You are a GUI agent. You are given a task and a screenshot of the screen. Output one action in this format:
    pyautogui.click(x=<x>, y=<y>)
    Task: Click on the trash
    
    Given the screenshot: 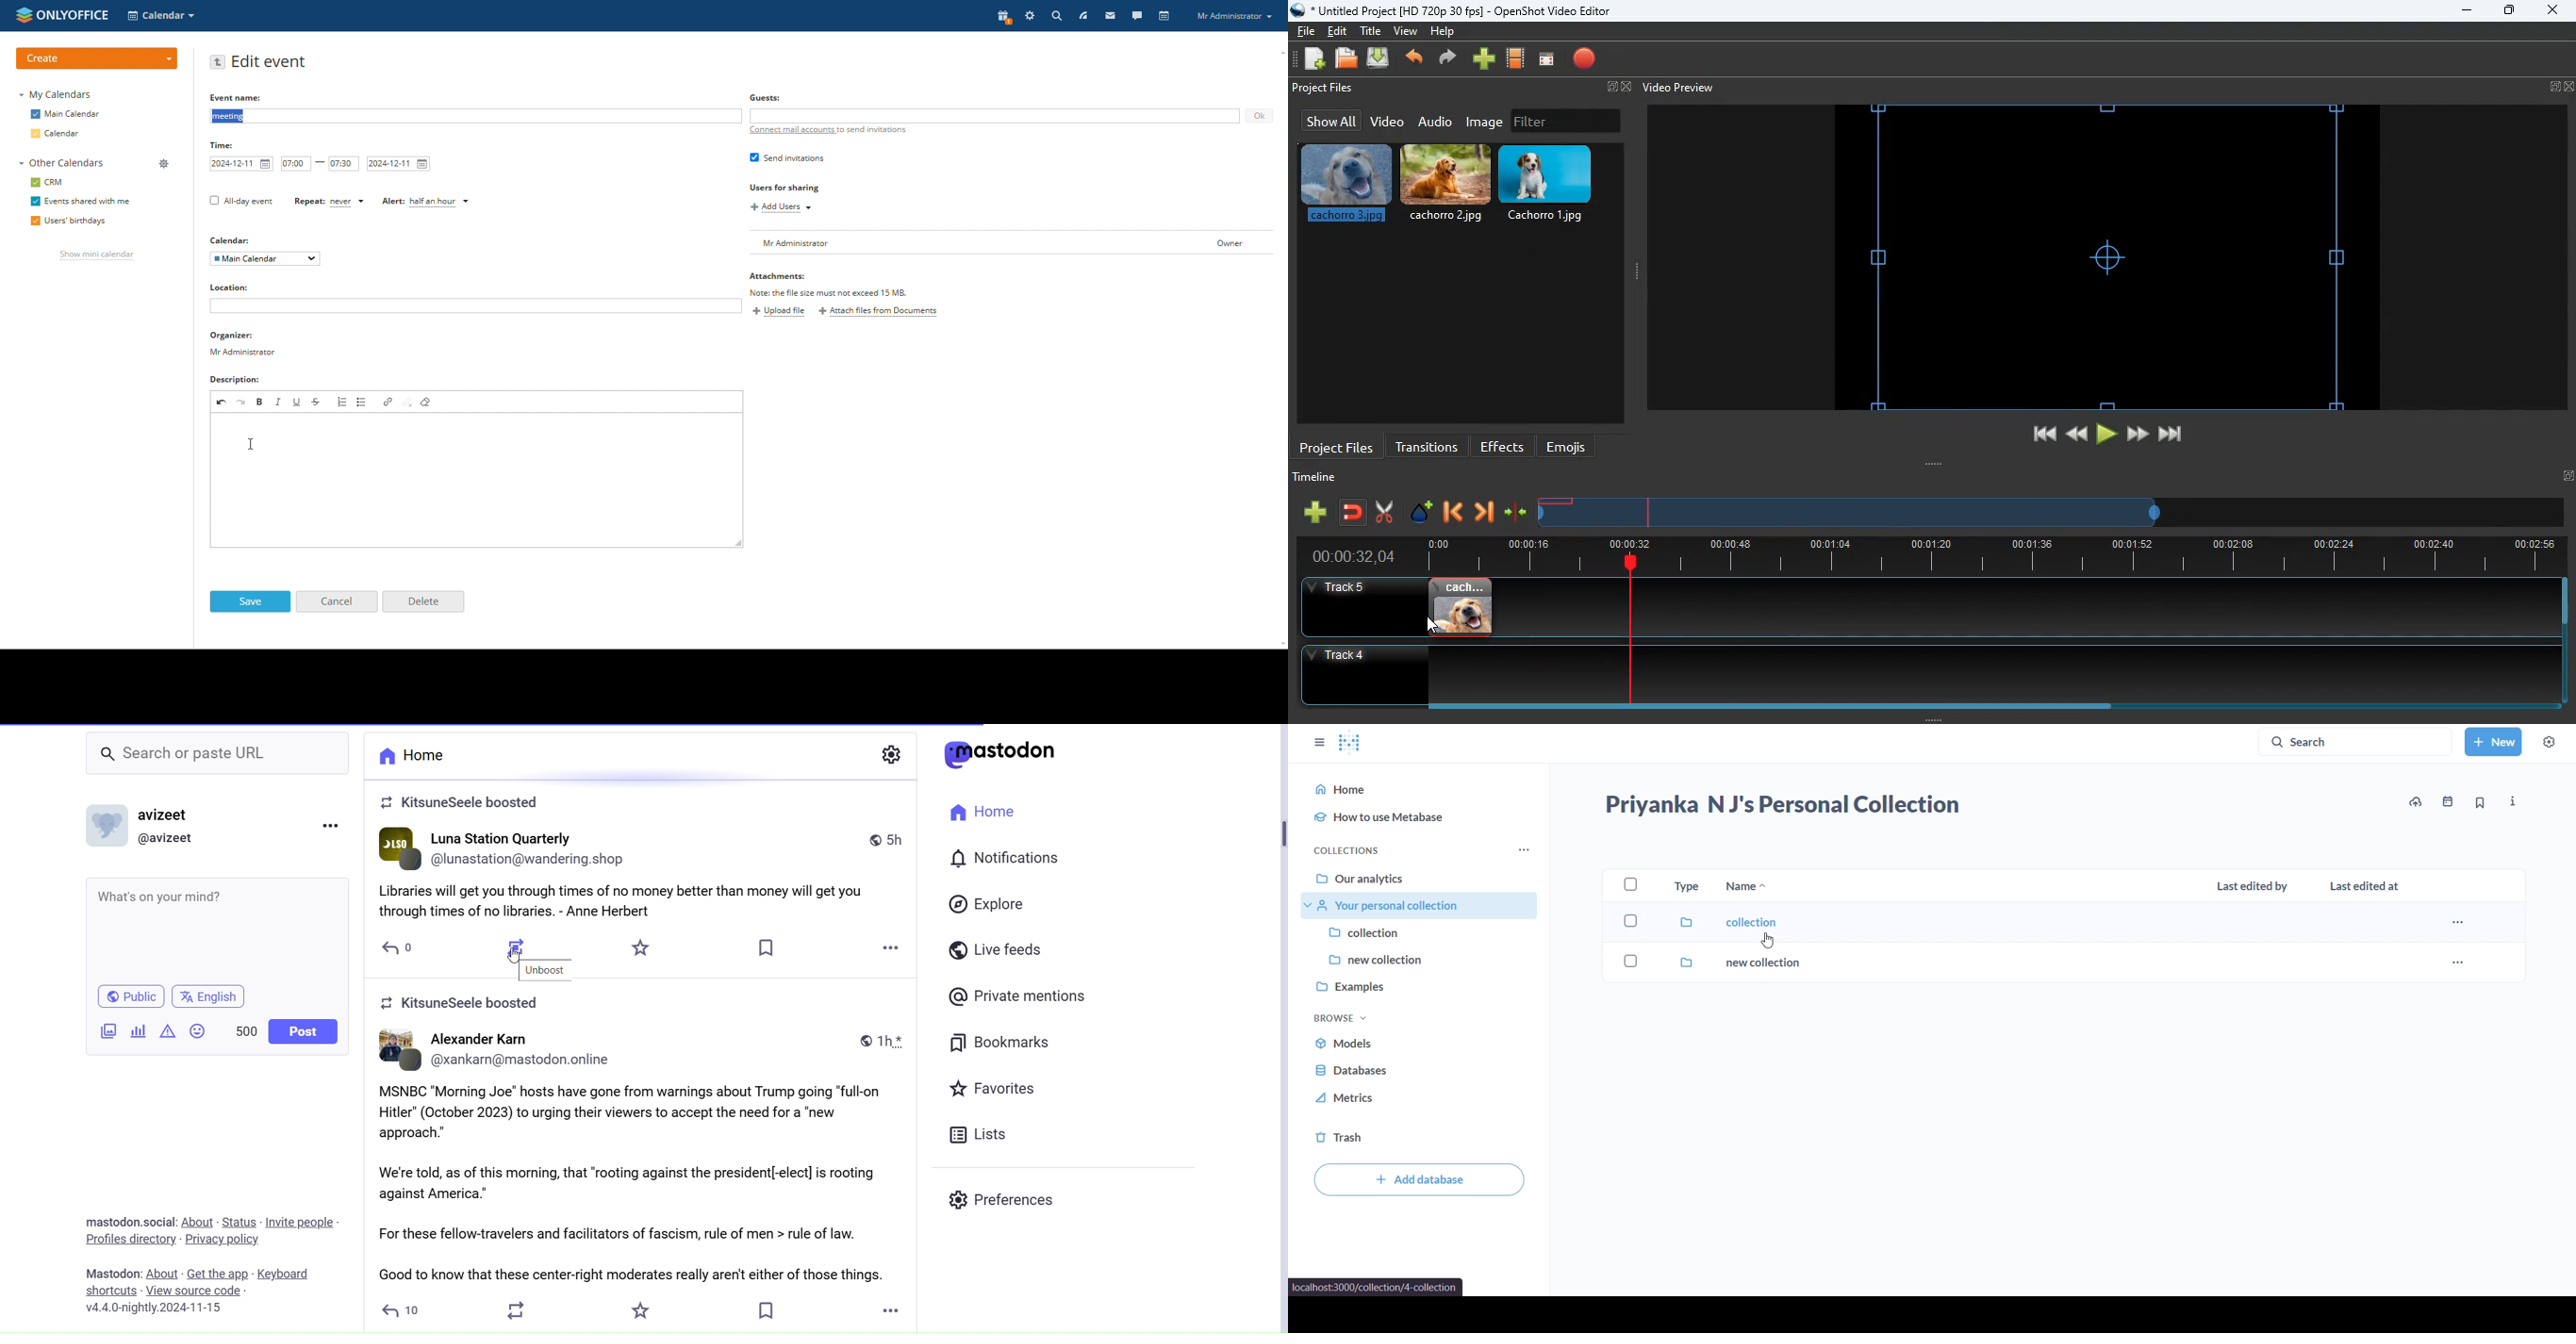 What is the action you would take?
    pyautogui.click(x=1339, y=1136)
    